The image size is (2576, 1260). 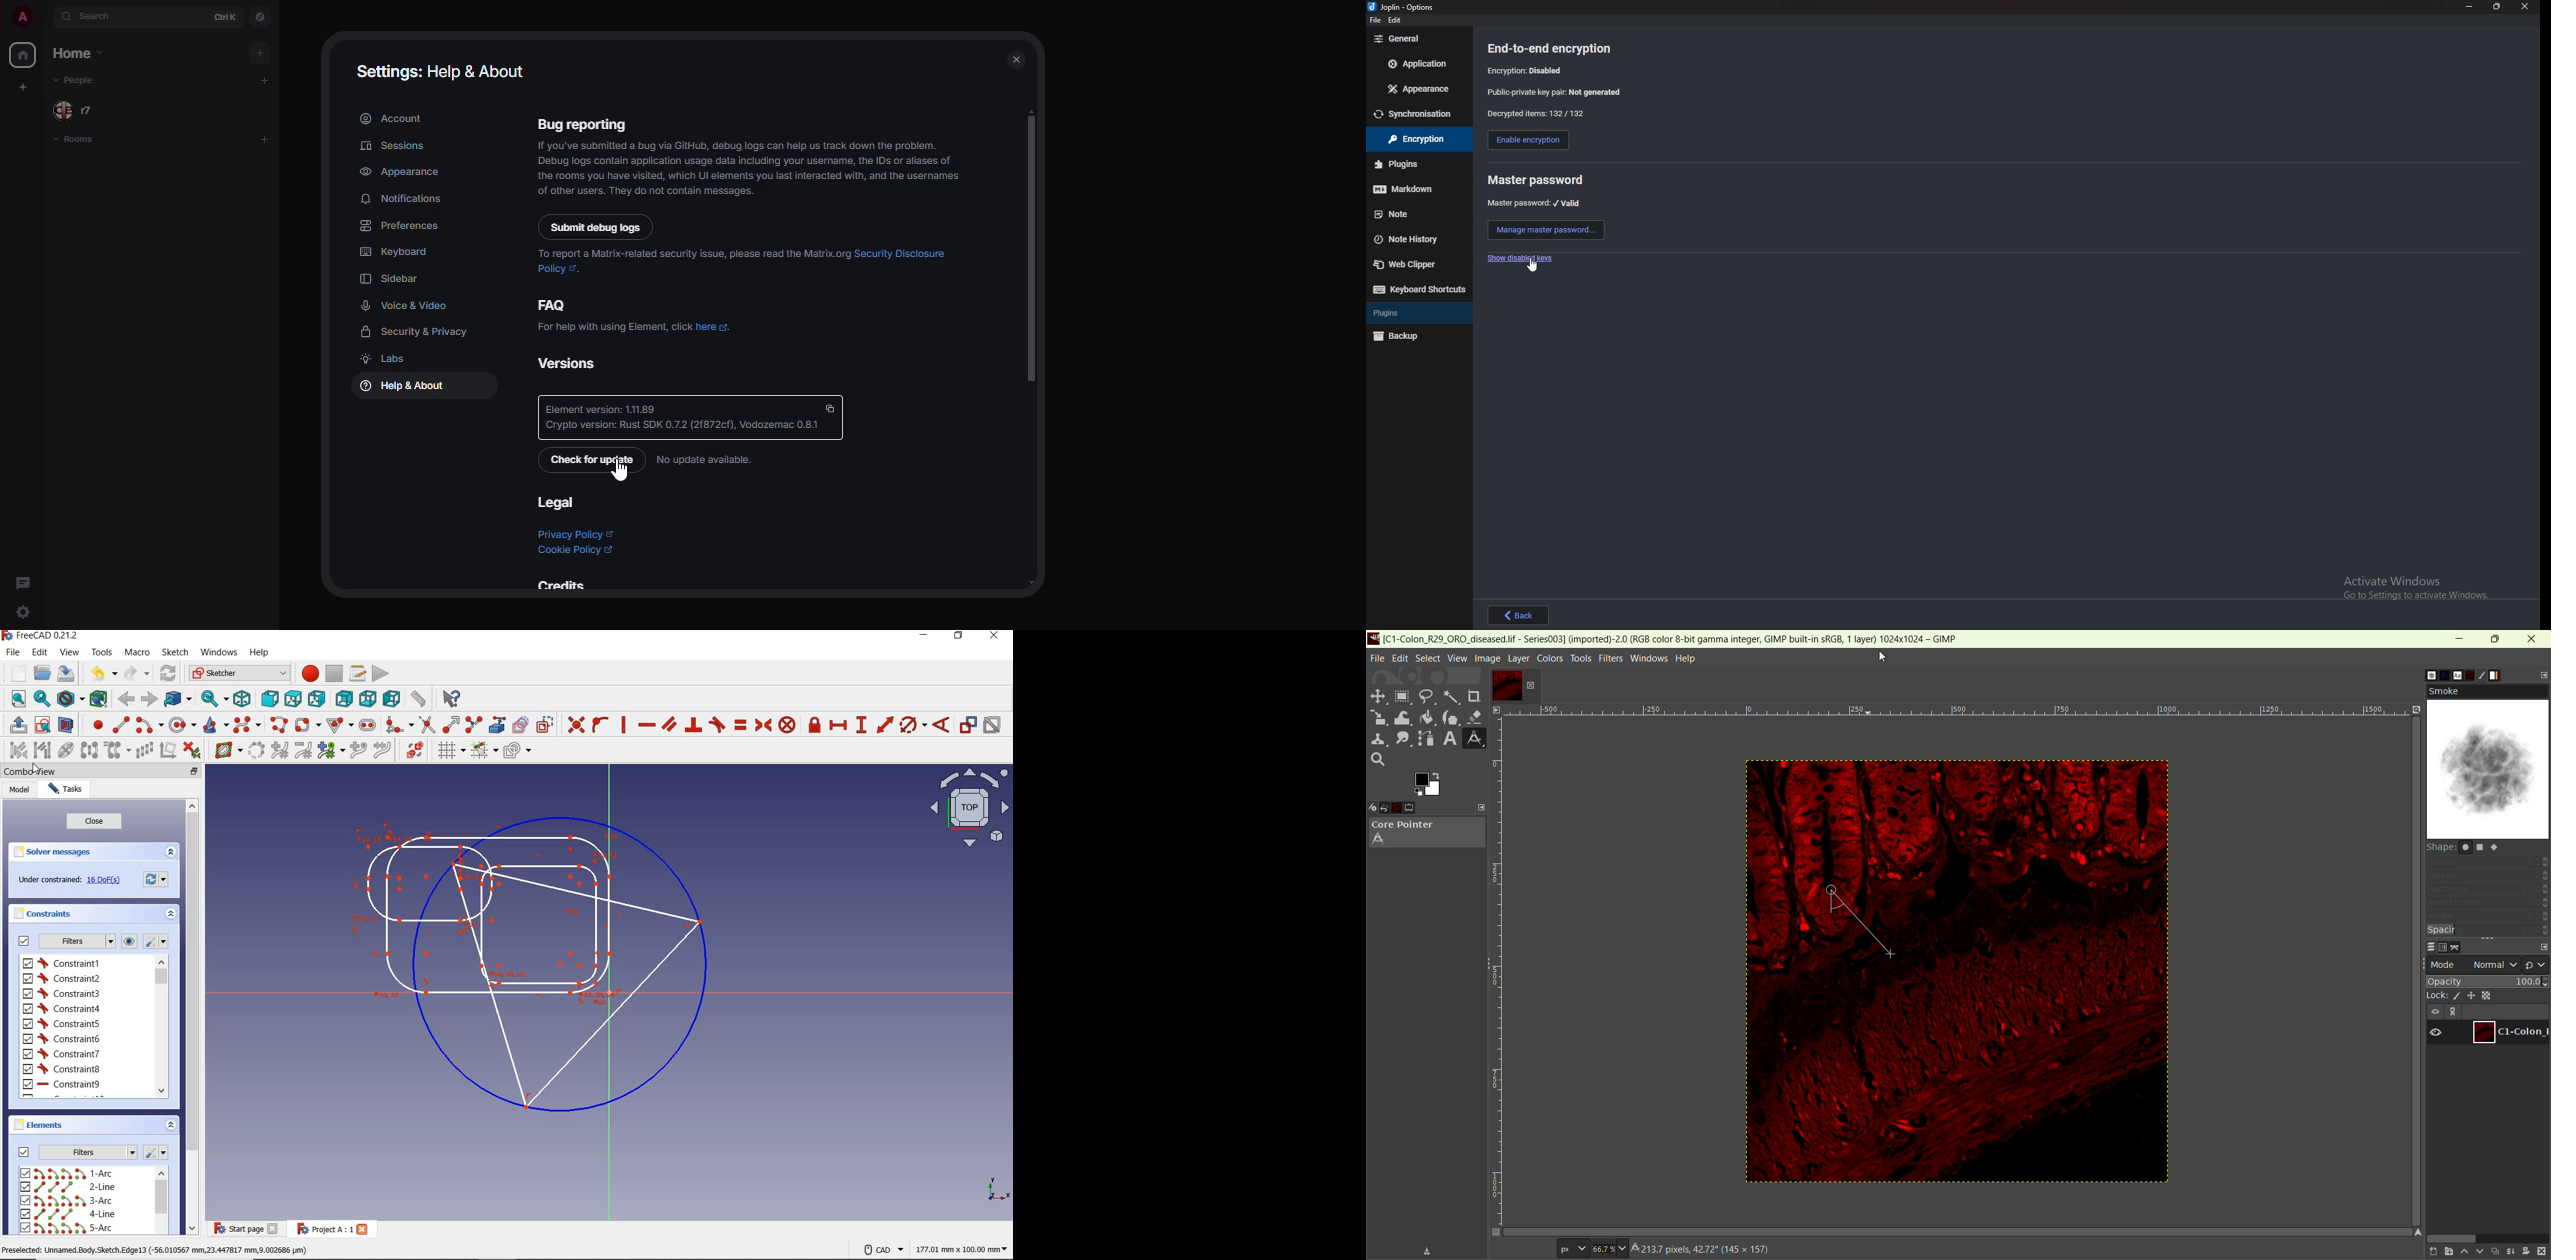 I want to click on toggle construction geometry, so click(x=544, y=724).